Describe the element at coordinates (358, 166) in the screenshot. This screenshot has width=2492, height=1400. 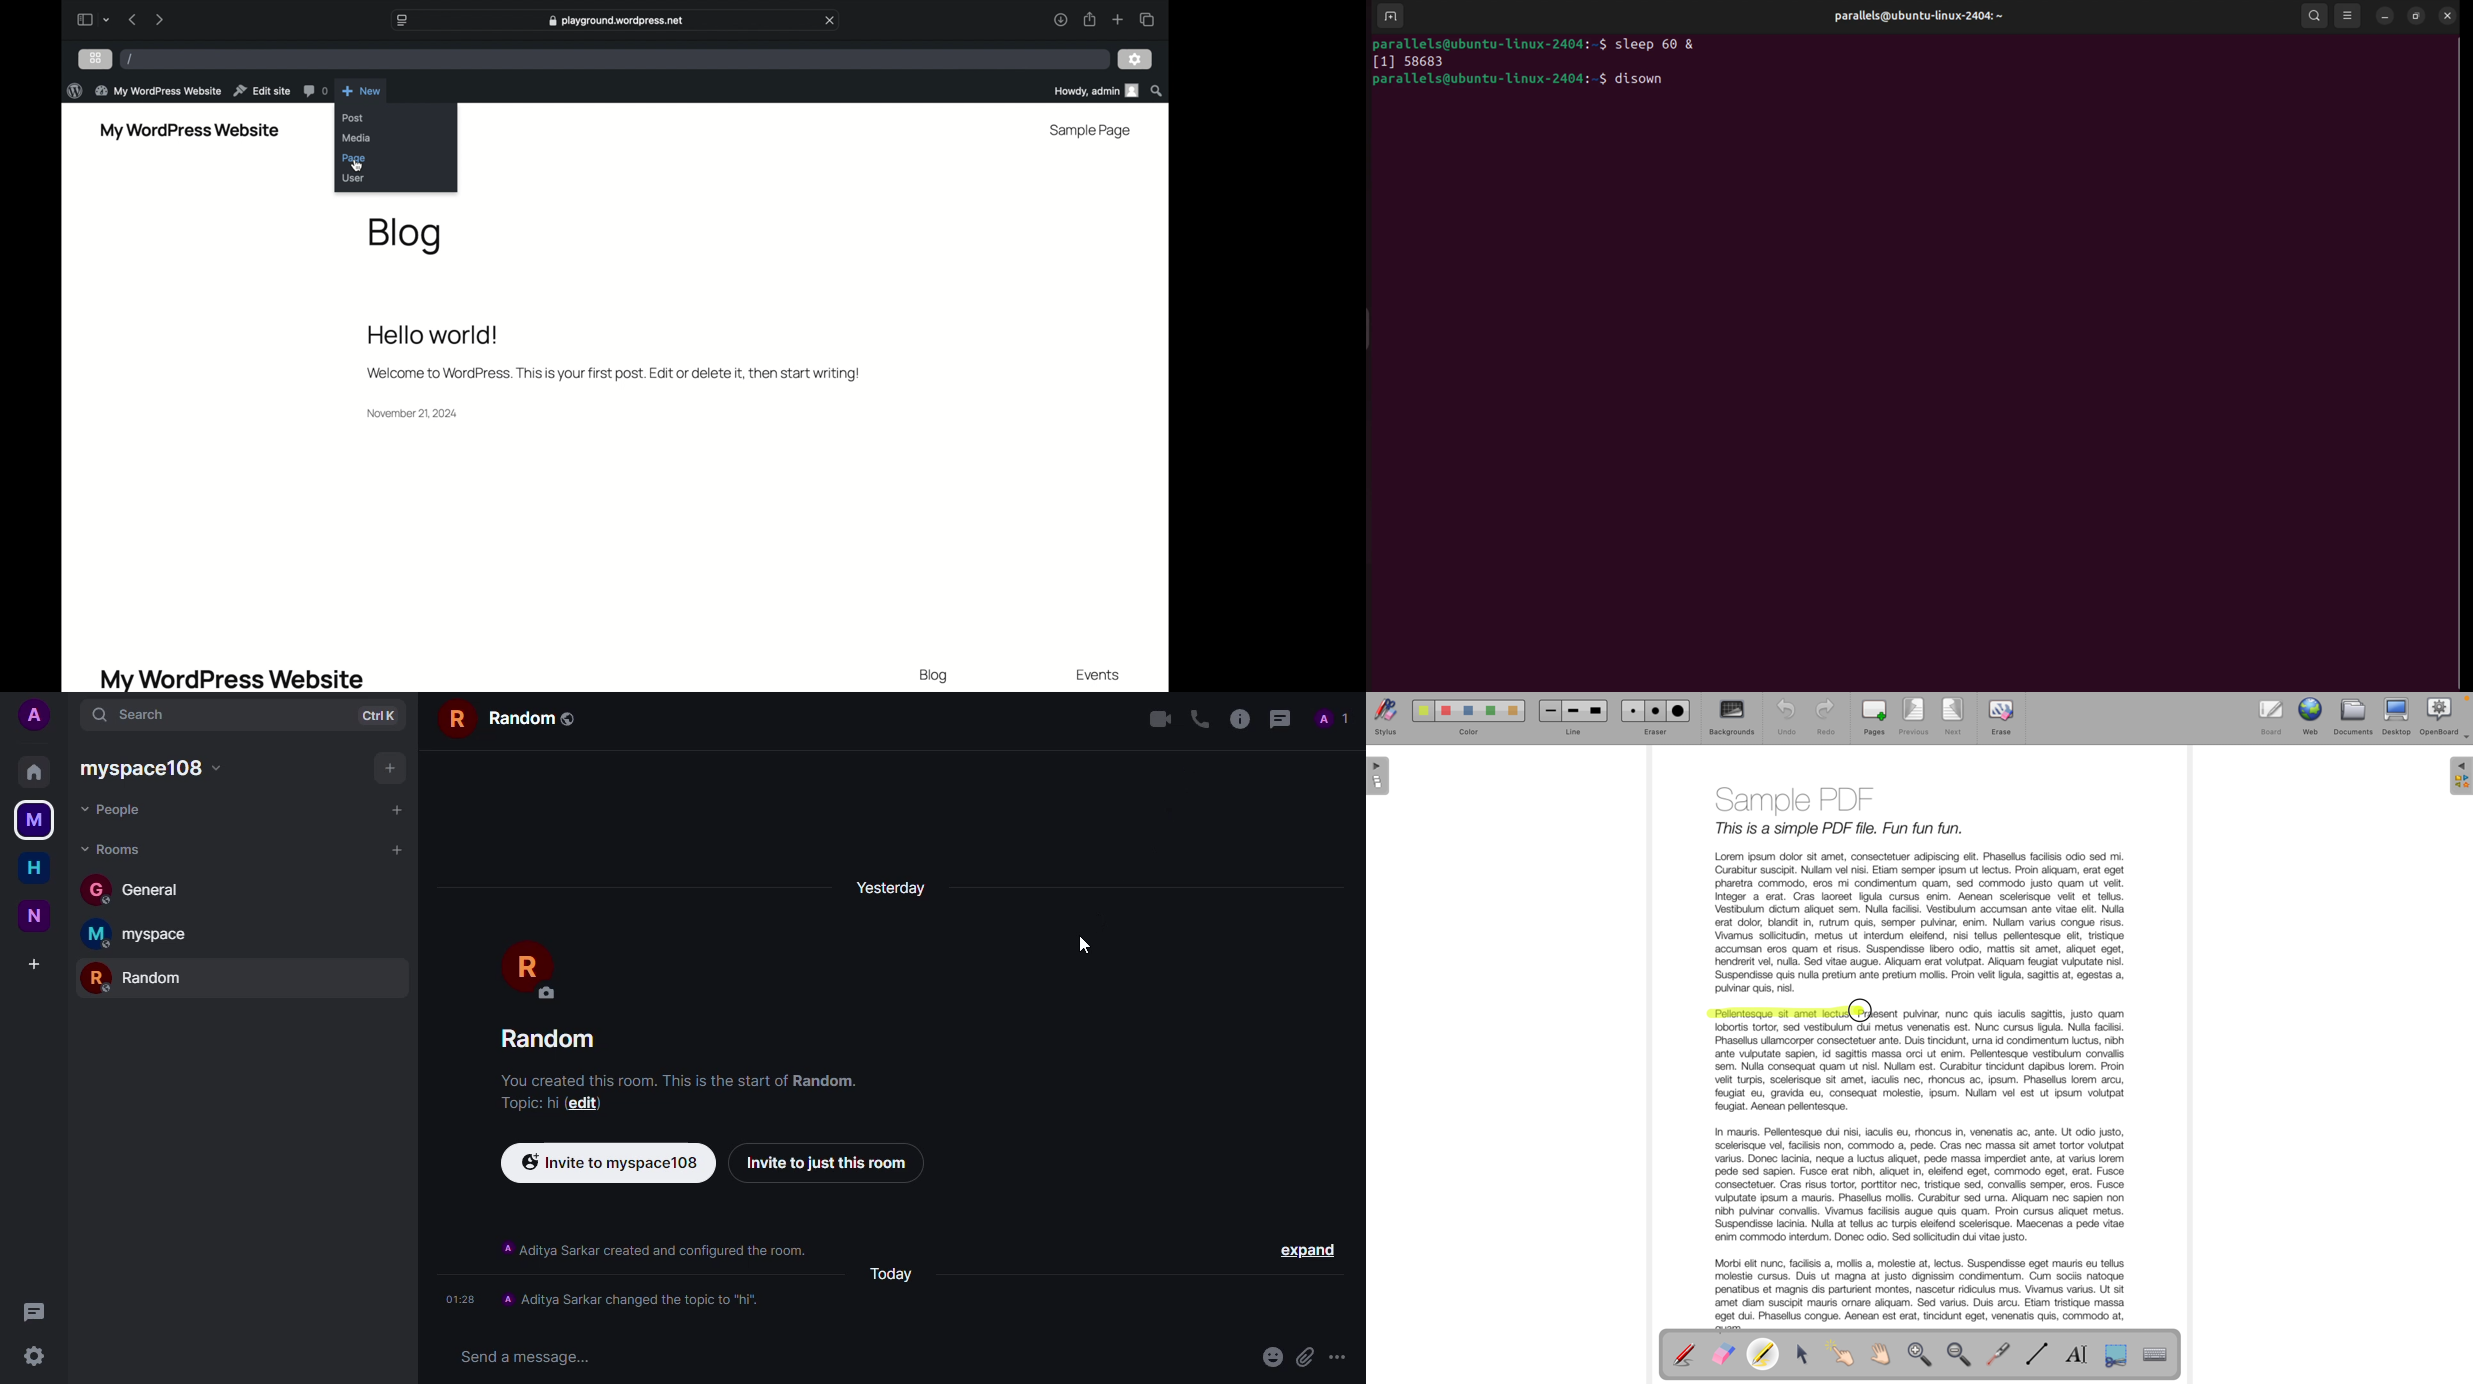
I see `cursor` at that location.